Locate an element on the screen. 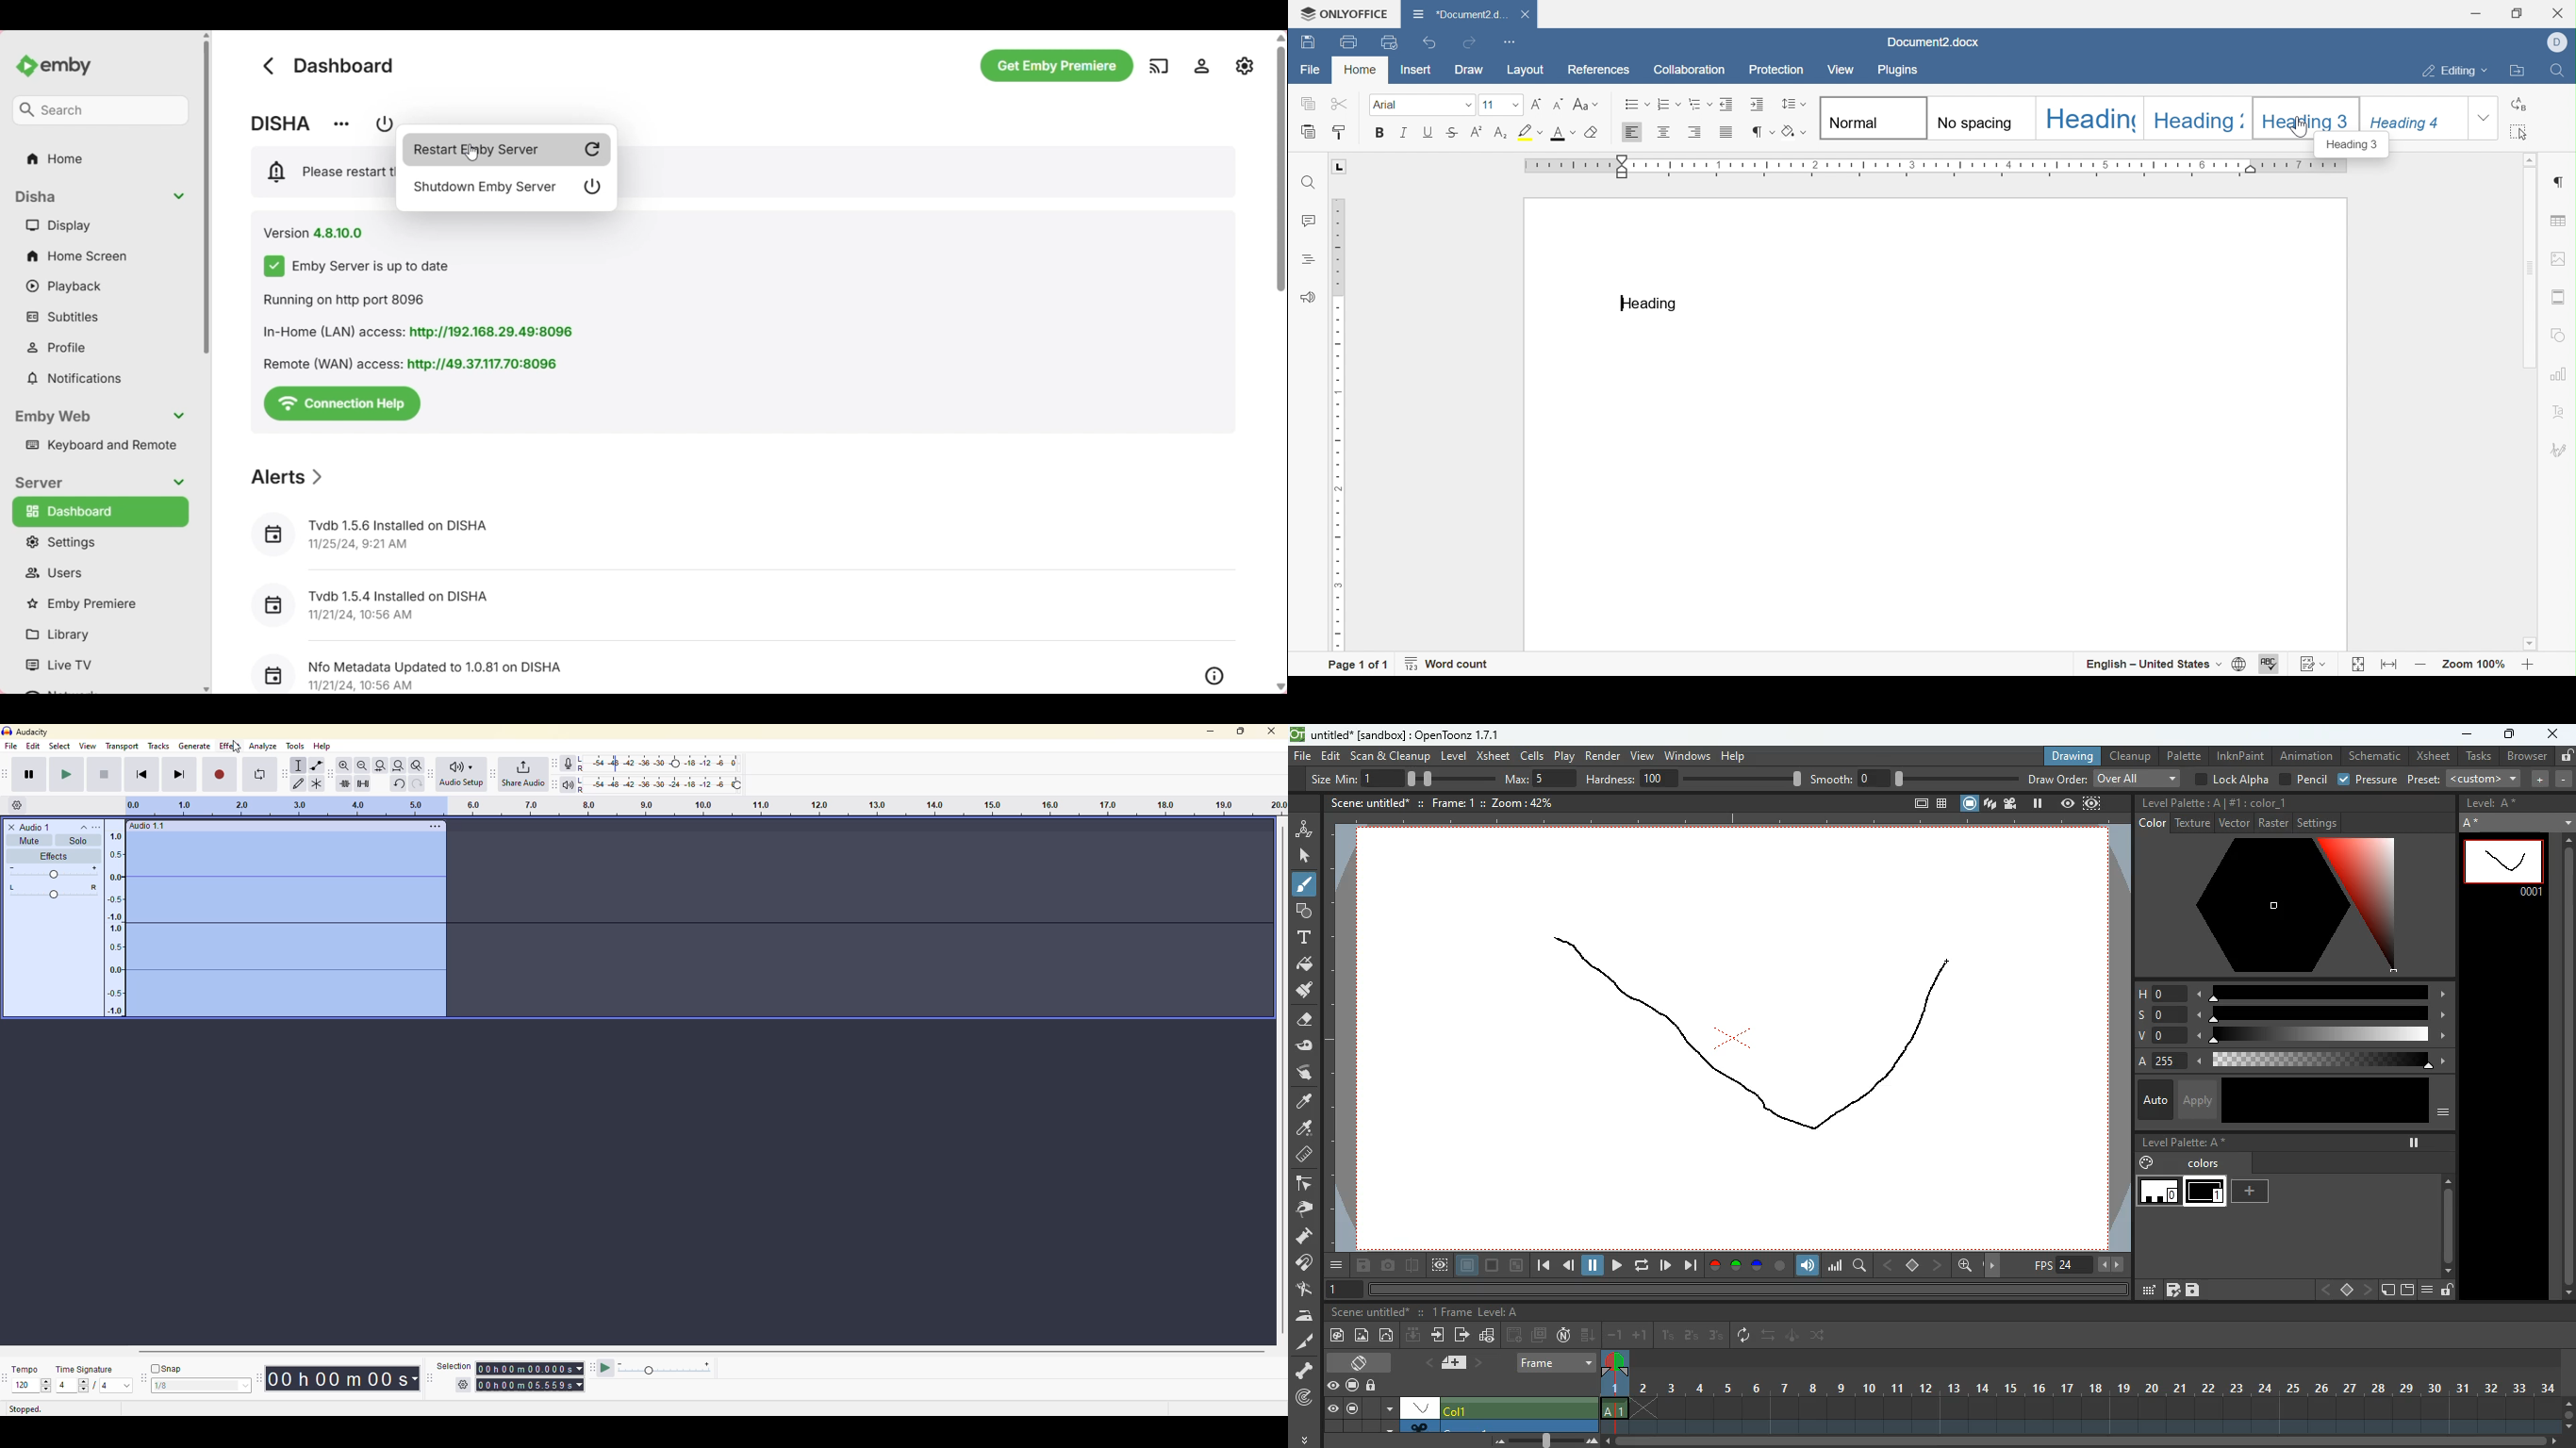  Redo is located at coordinates (1469, 42).